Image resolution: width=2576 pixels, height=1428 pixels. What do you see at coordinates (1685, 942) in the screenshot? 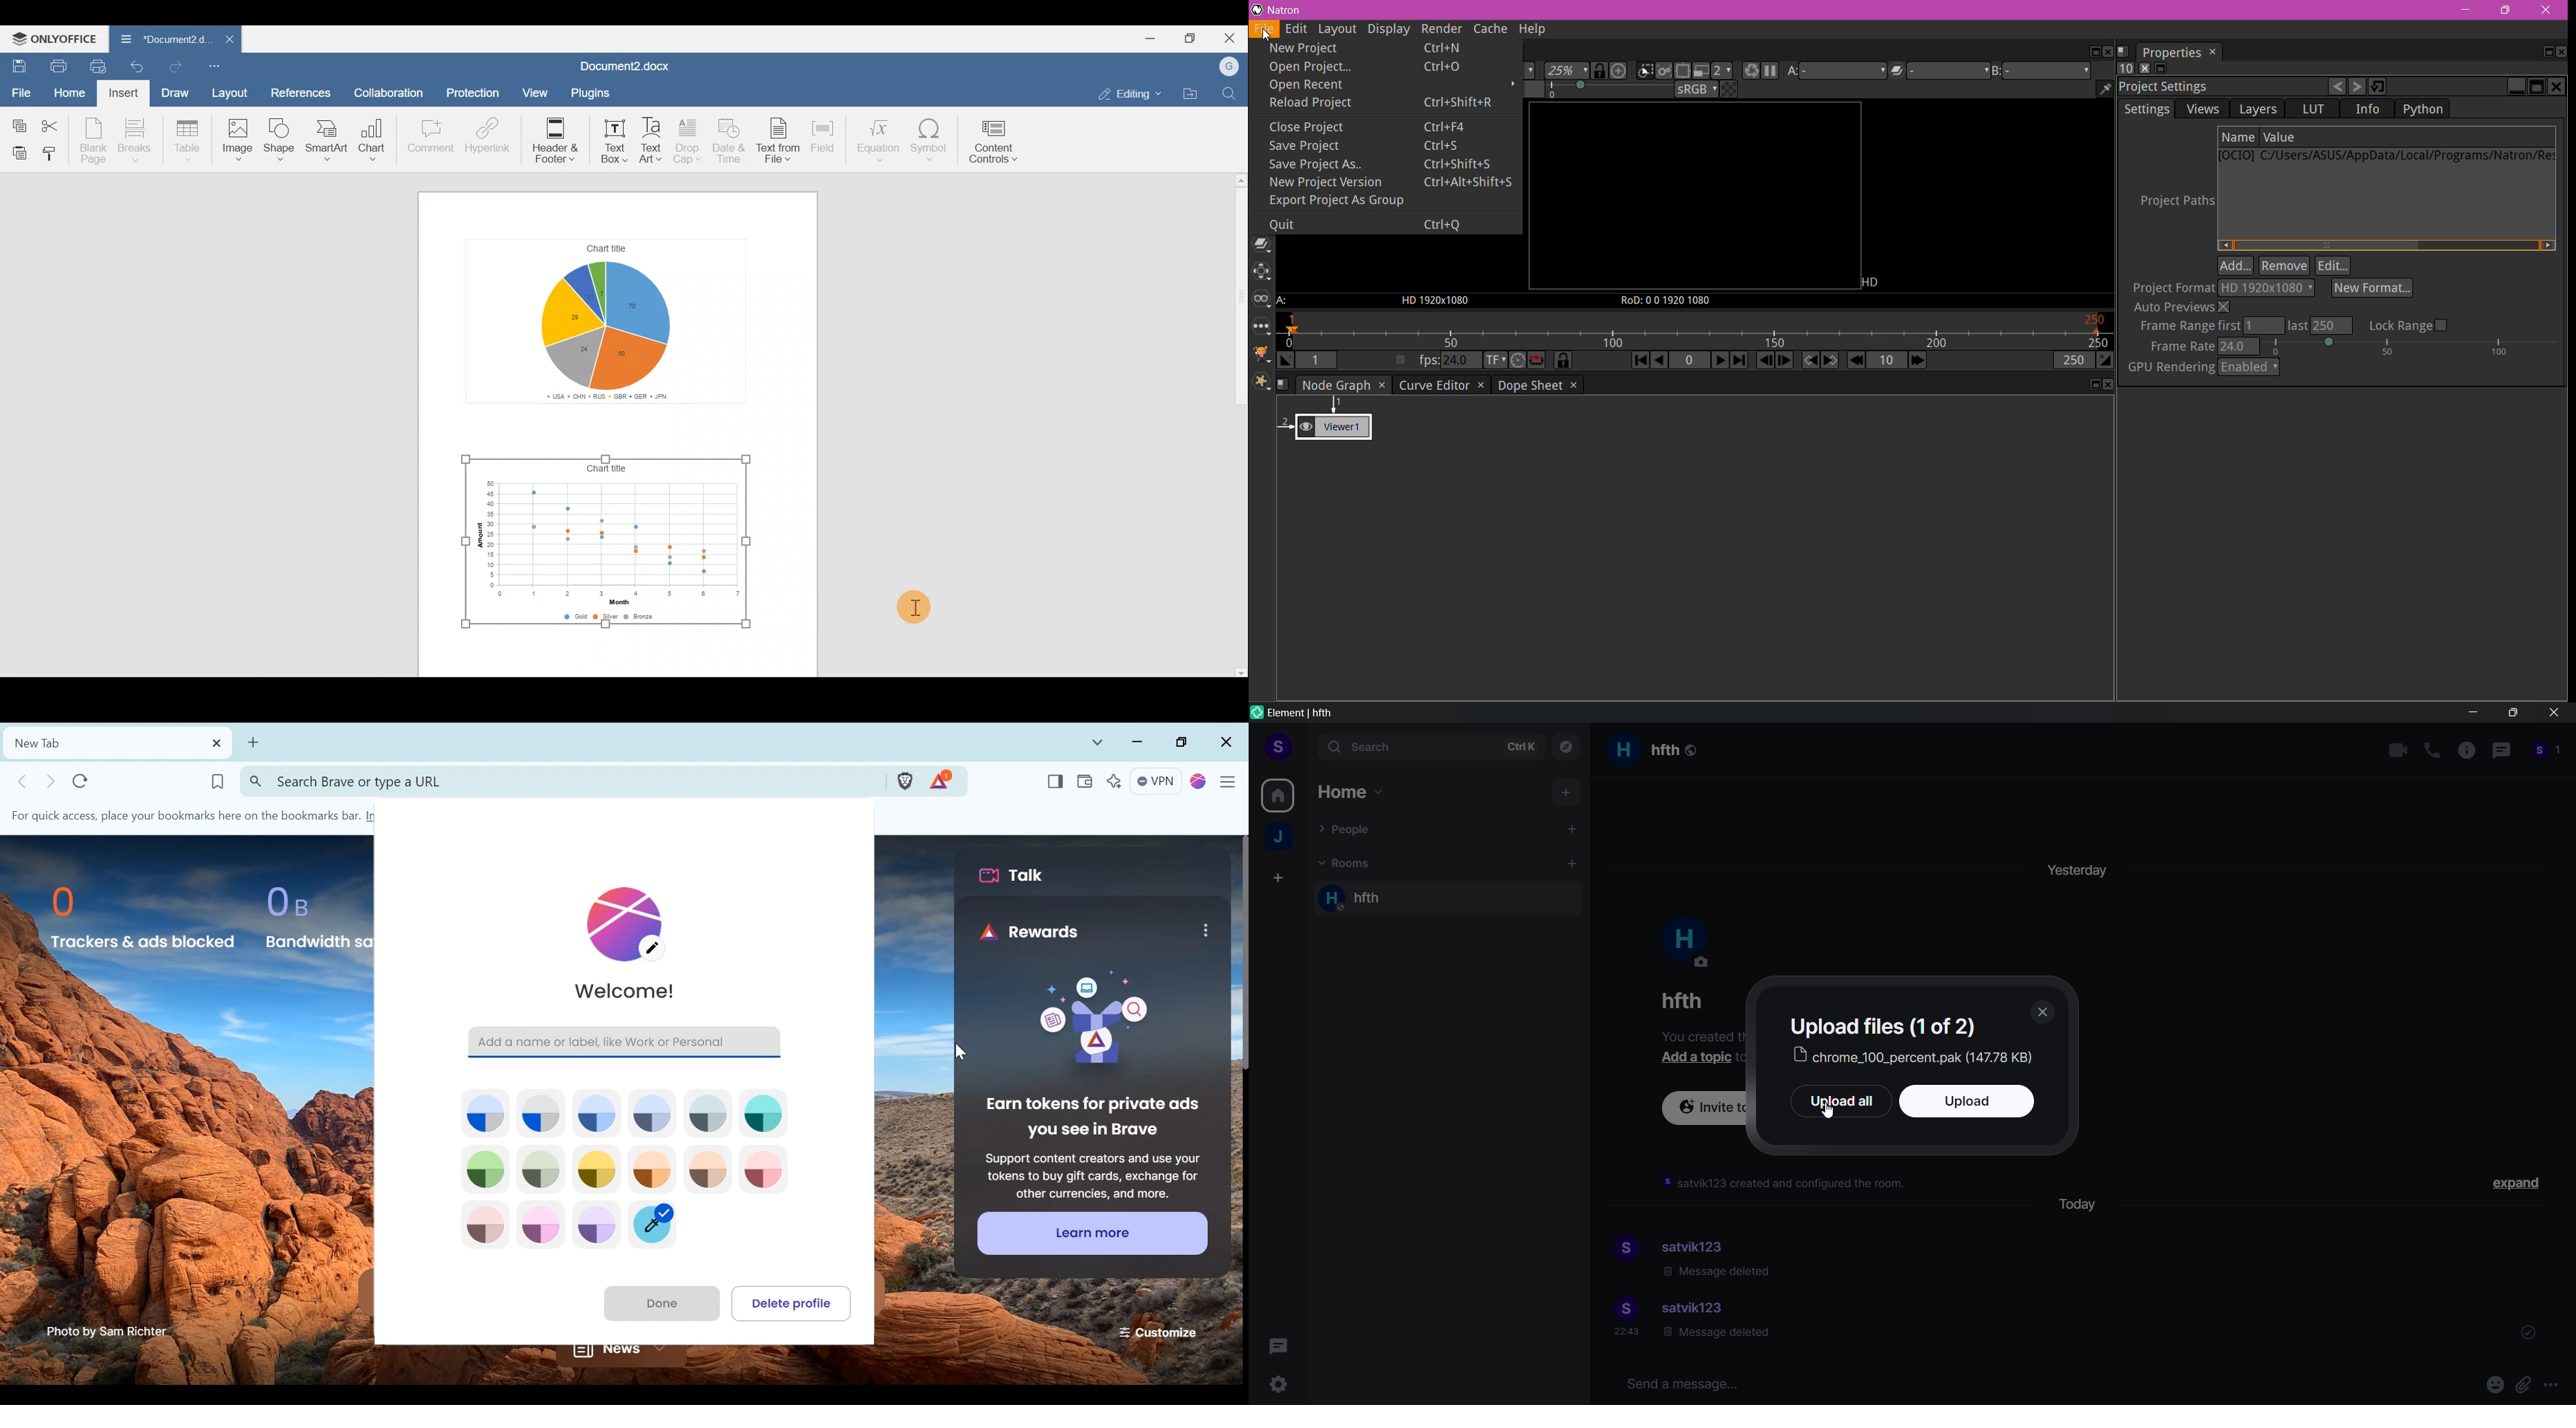
I see `display picture` at bounding box center [1685, 942].